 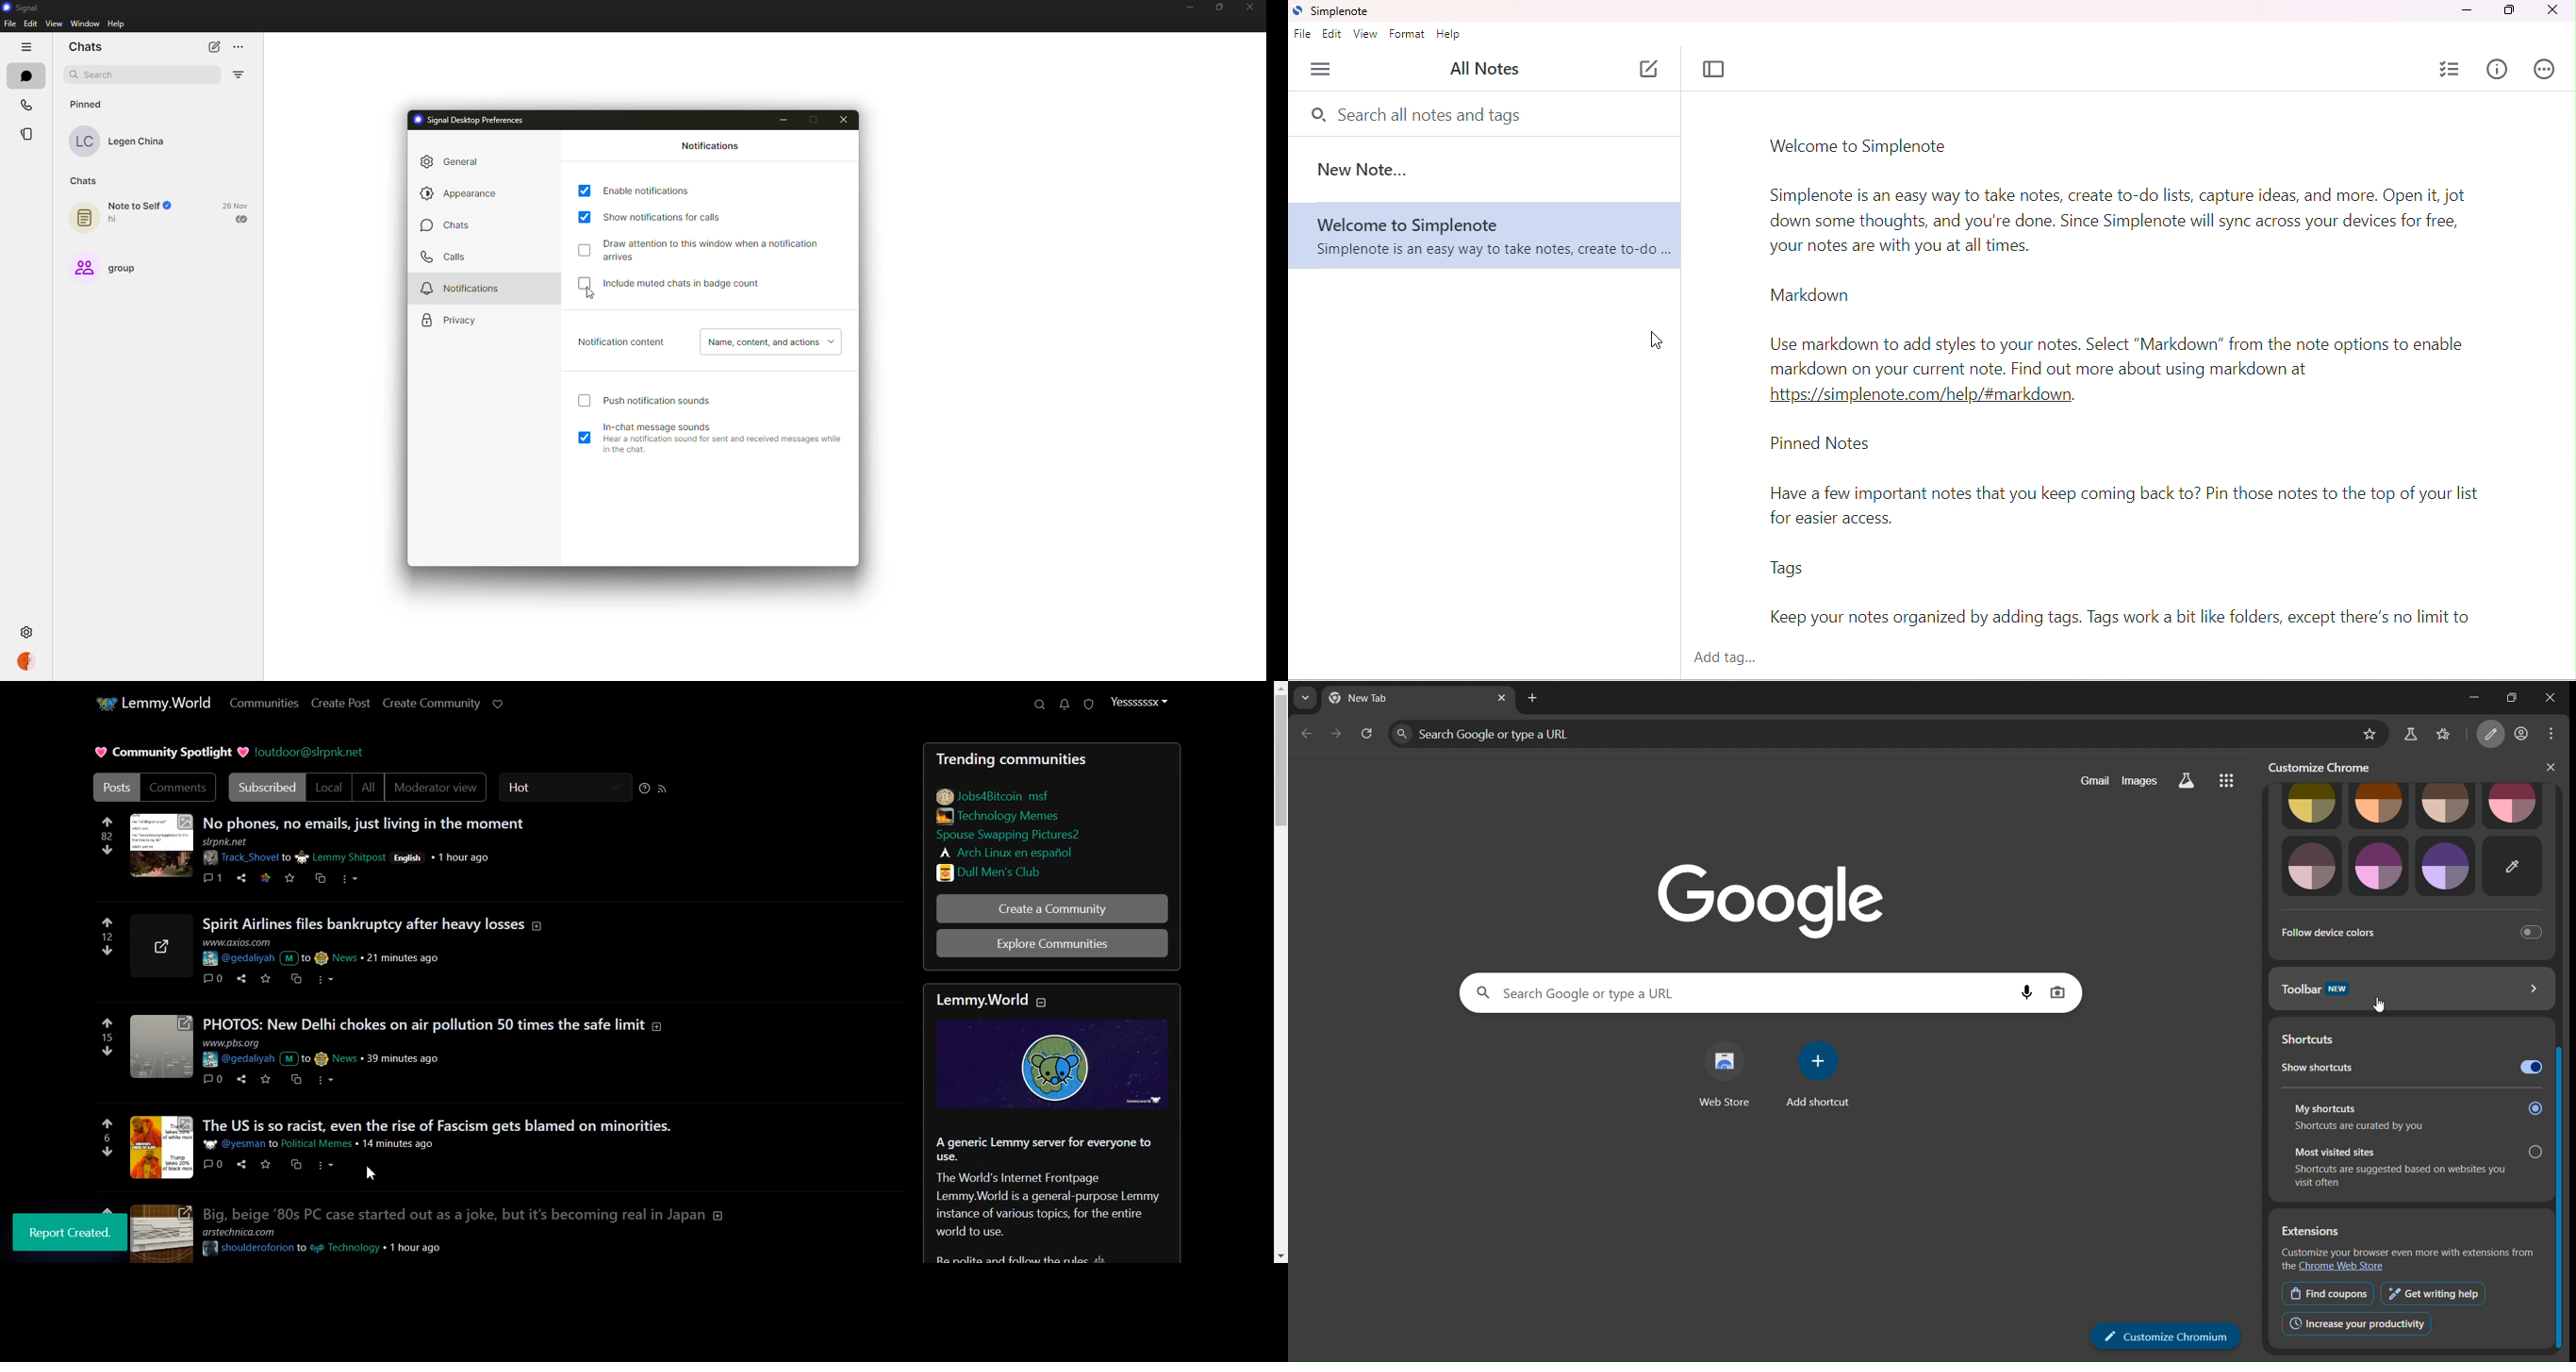 I want to click on image, so click(x=2379, y=806).